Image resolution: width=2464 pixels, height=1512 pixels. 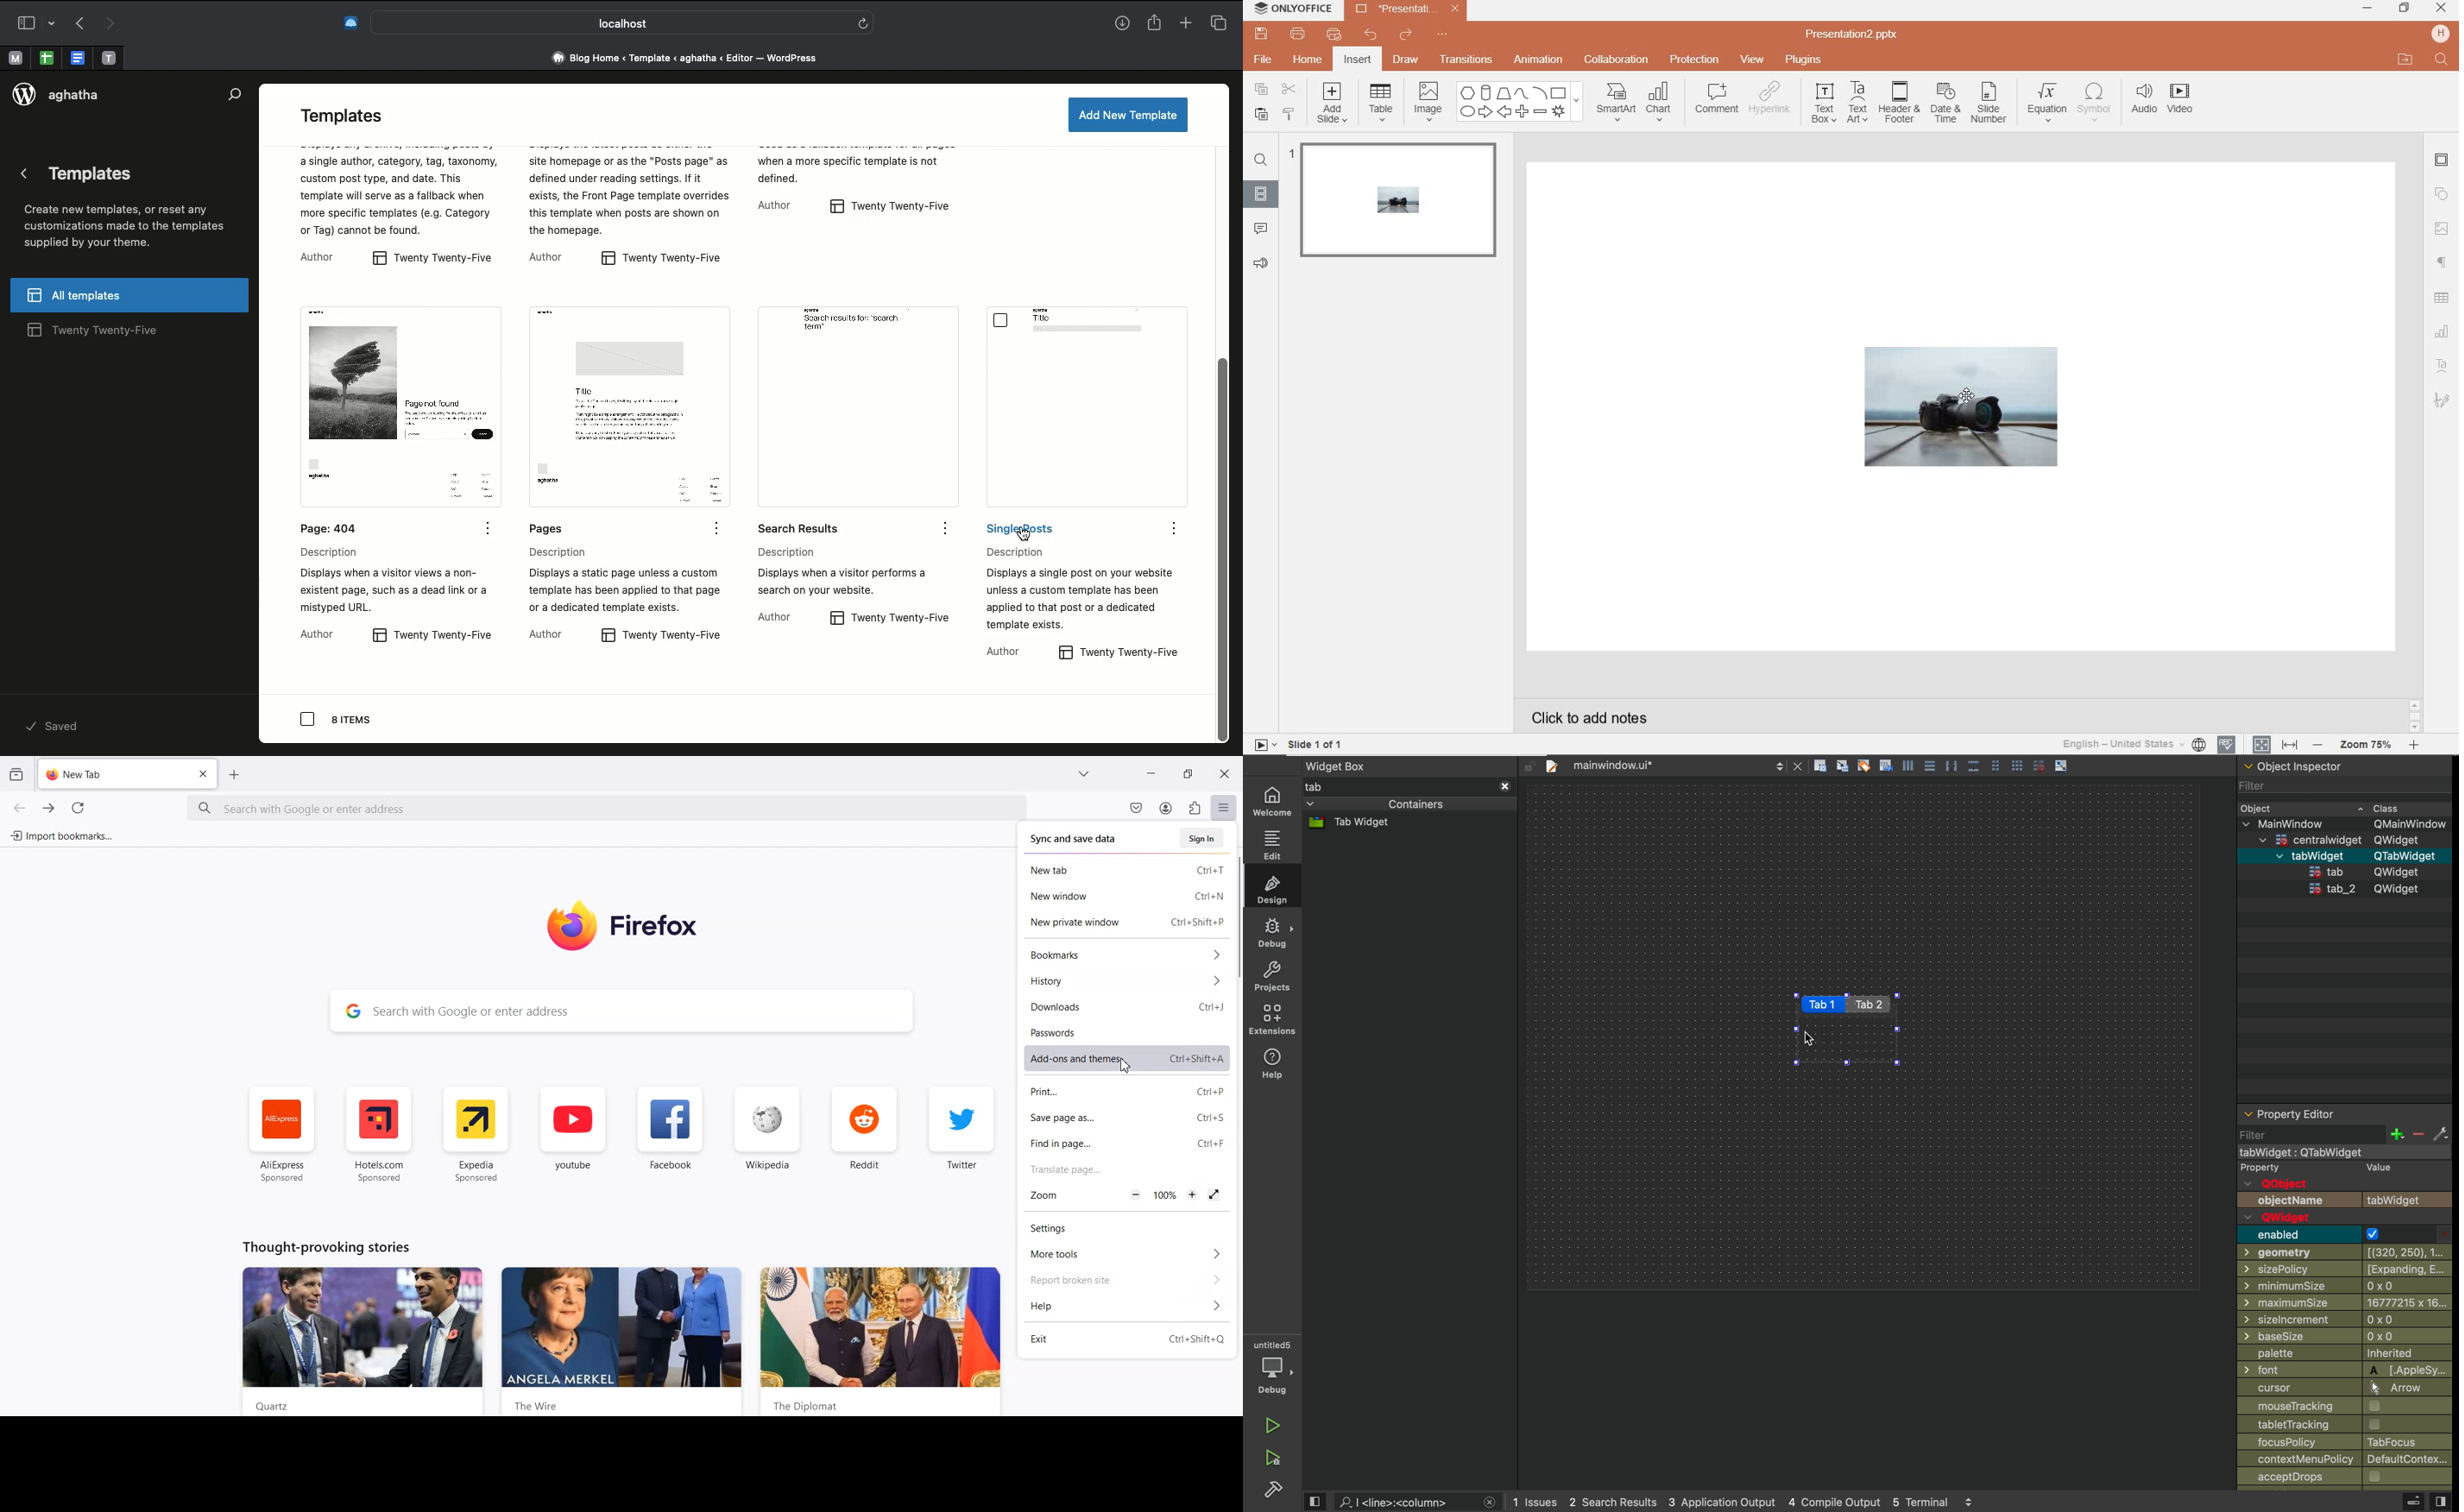 I want to click on objectname, so click(x=2344, y=1200).